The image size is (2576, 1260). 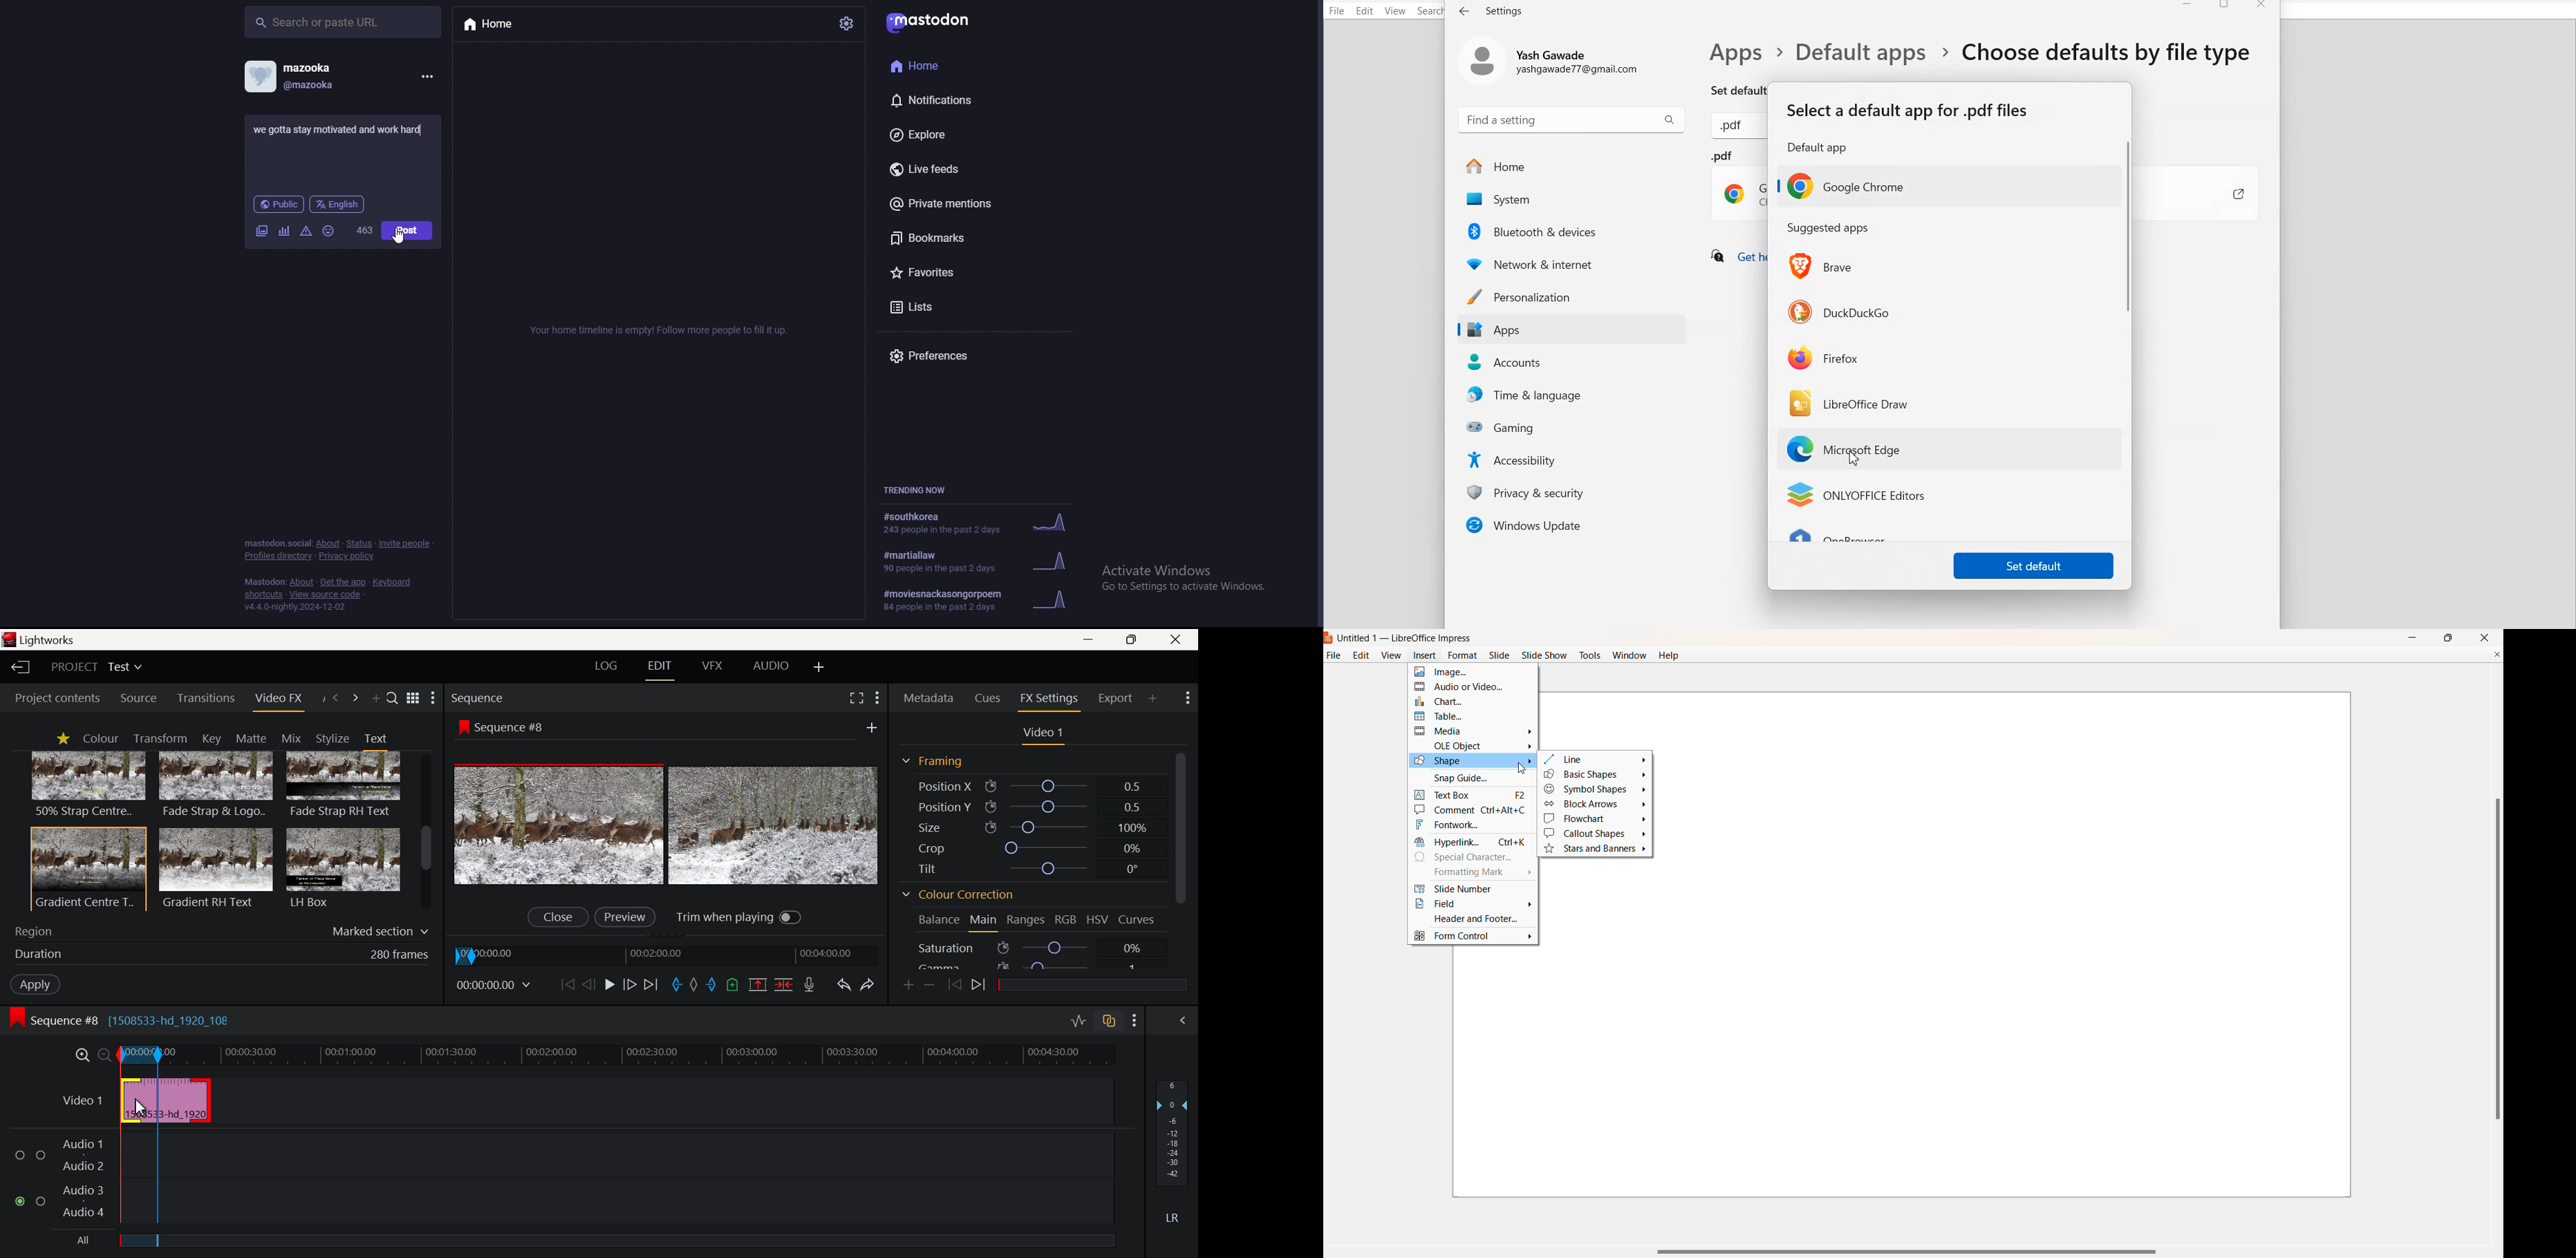 What do you see at coordinates (1473, 905) in the screenshot?
I see `Field` at bounding box center [1473, 905].